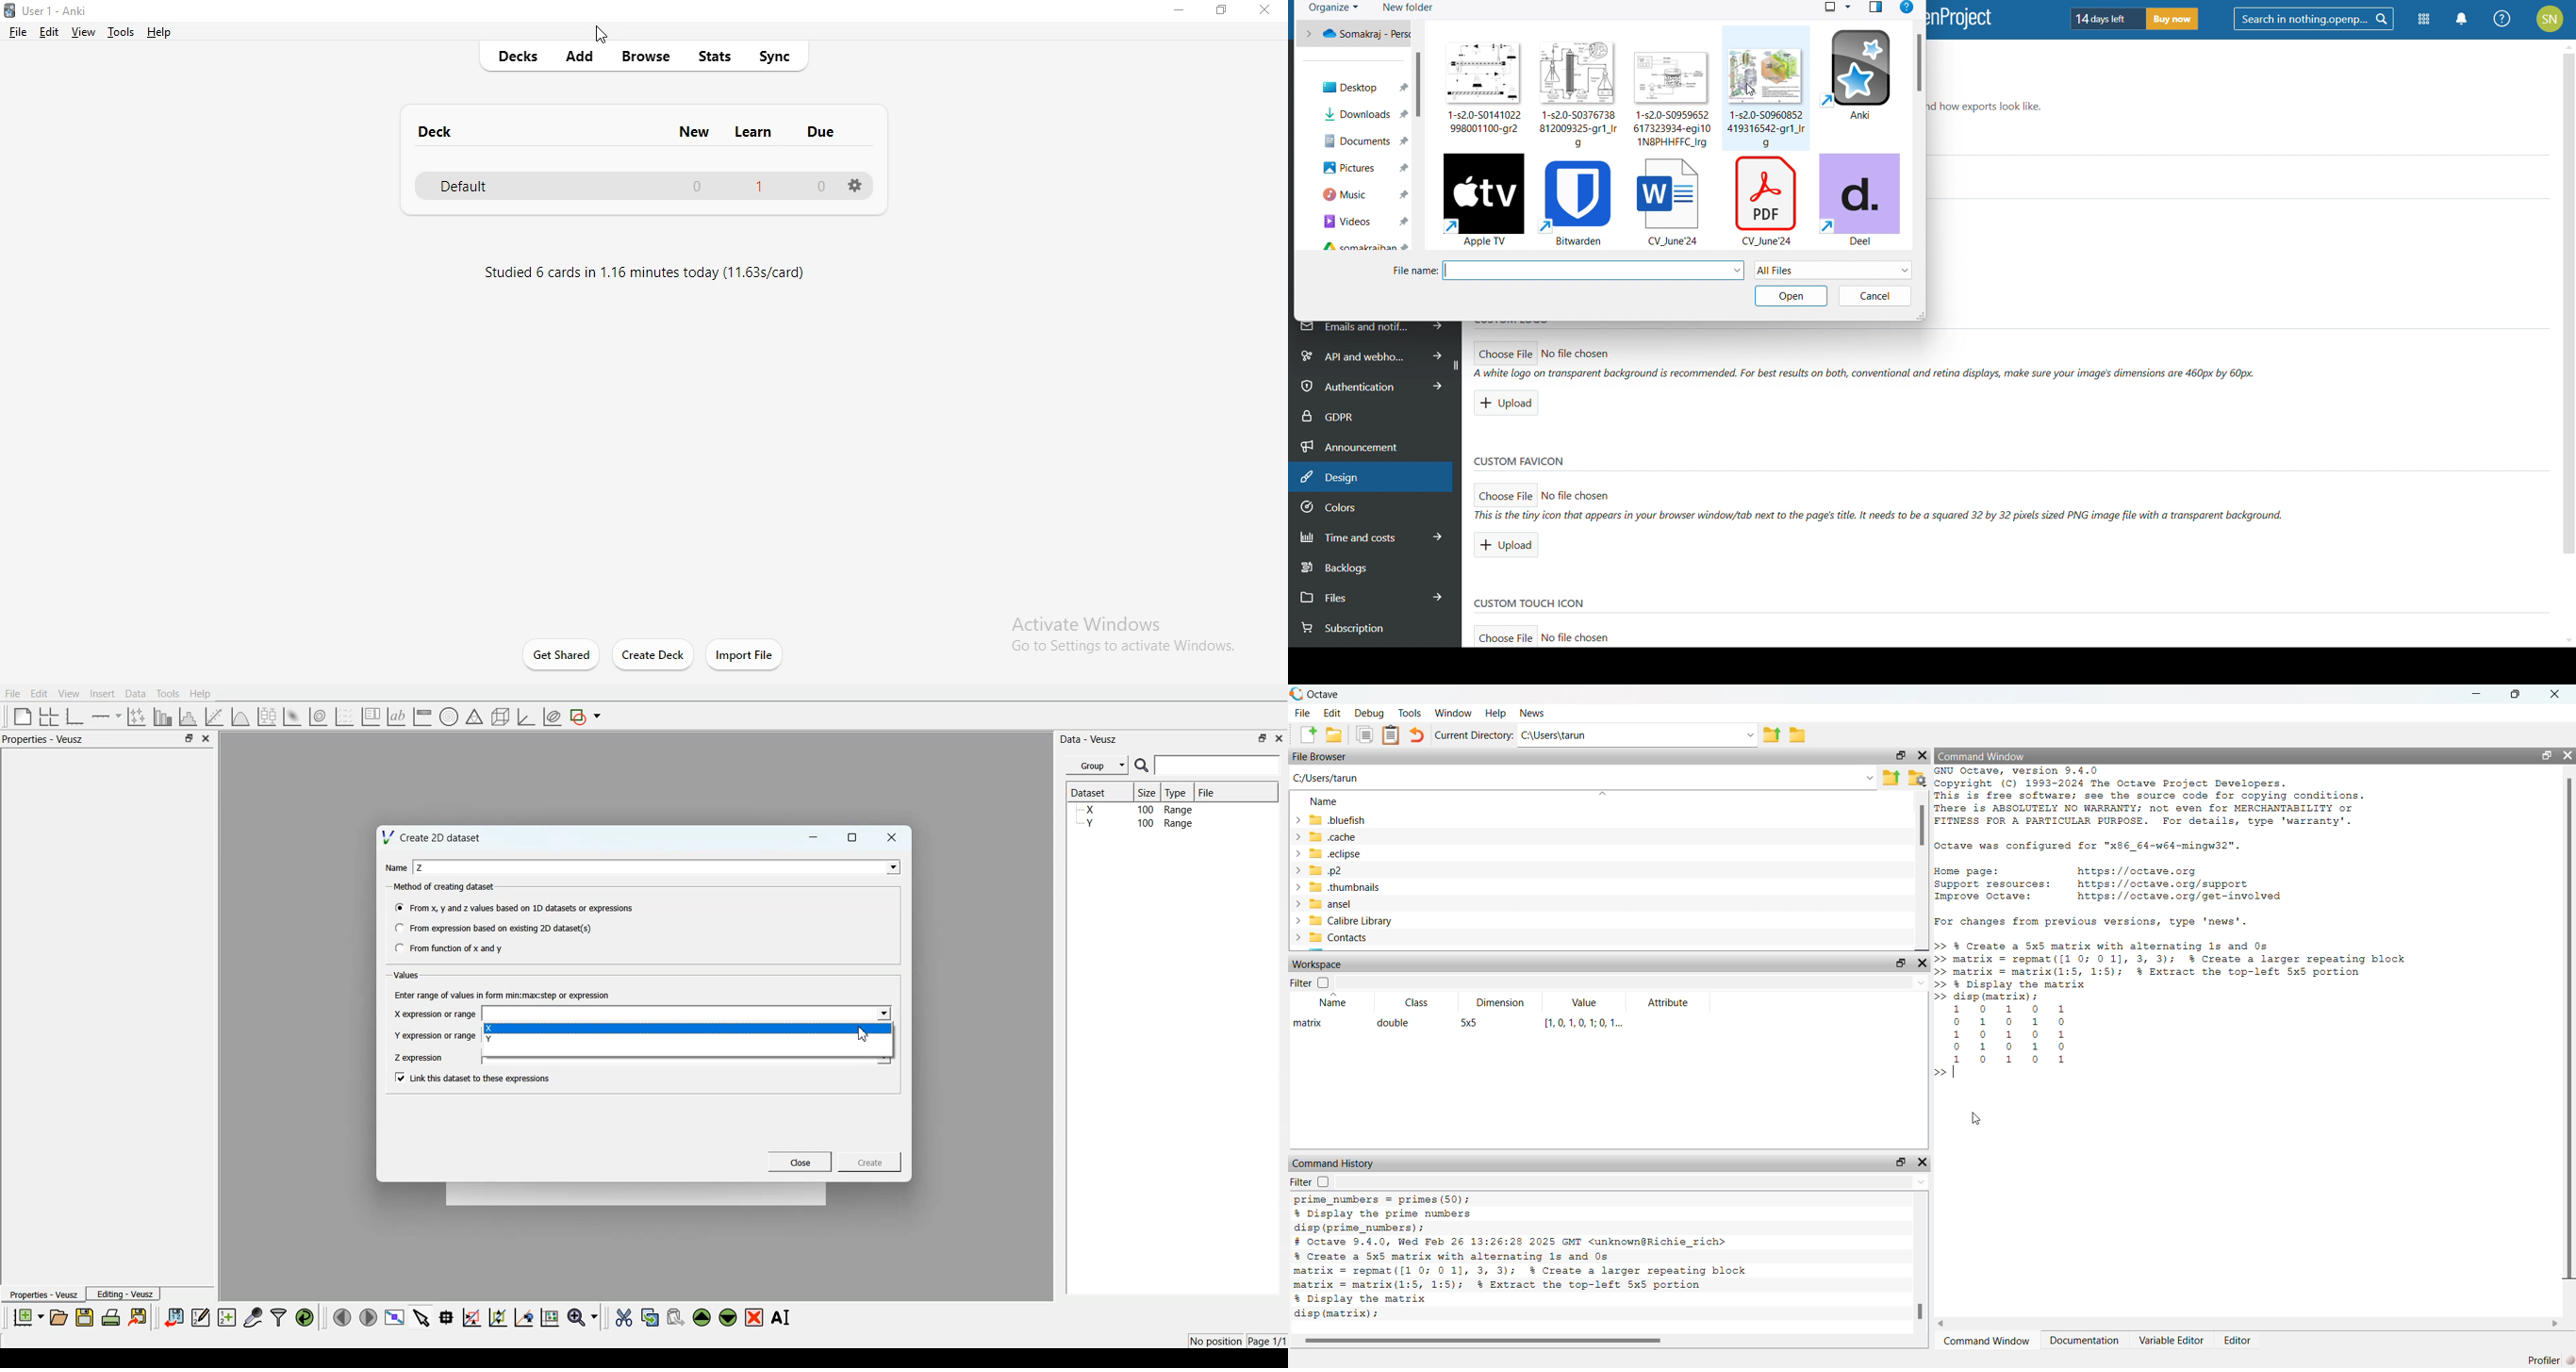 This screenshot has width=2576, height=1372. Describe the element at coordinates (396, 717) in the screenshot. I see `Text label` at that location.